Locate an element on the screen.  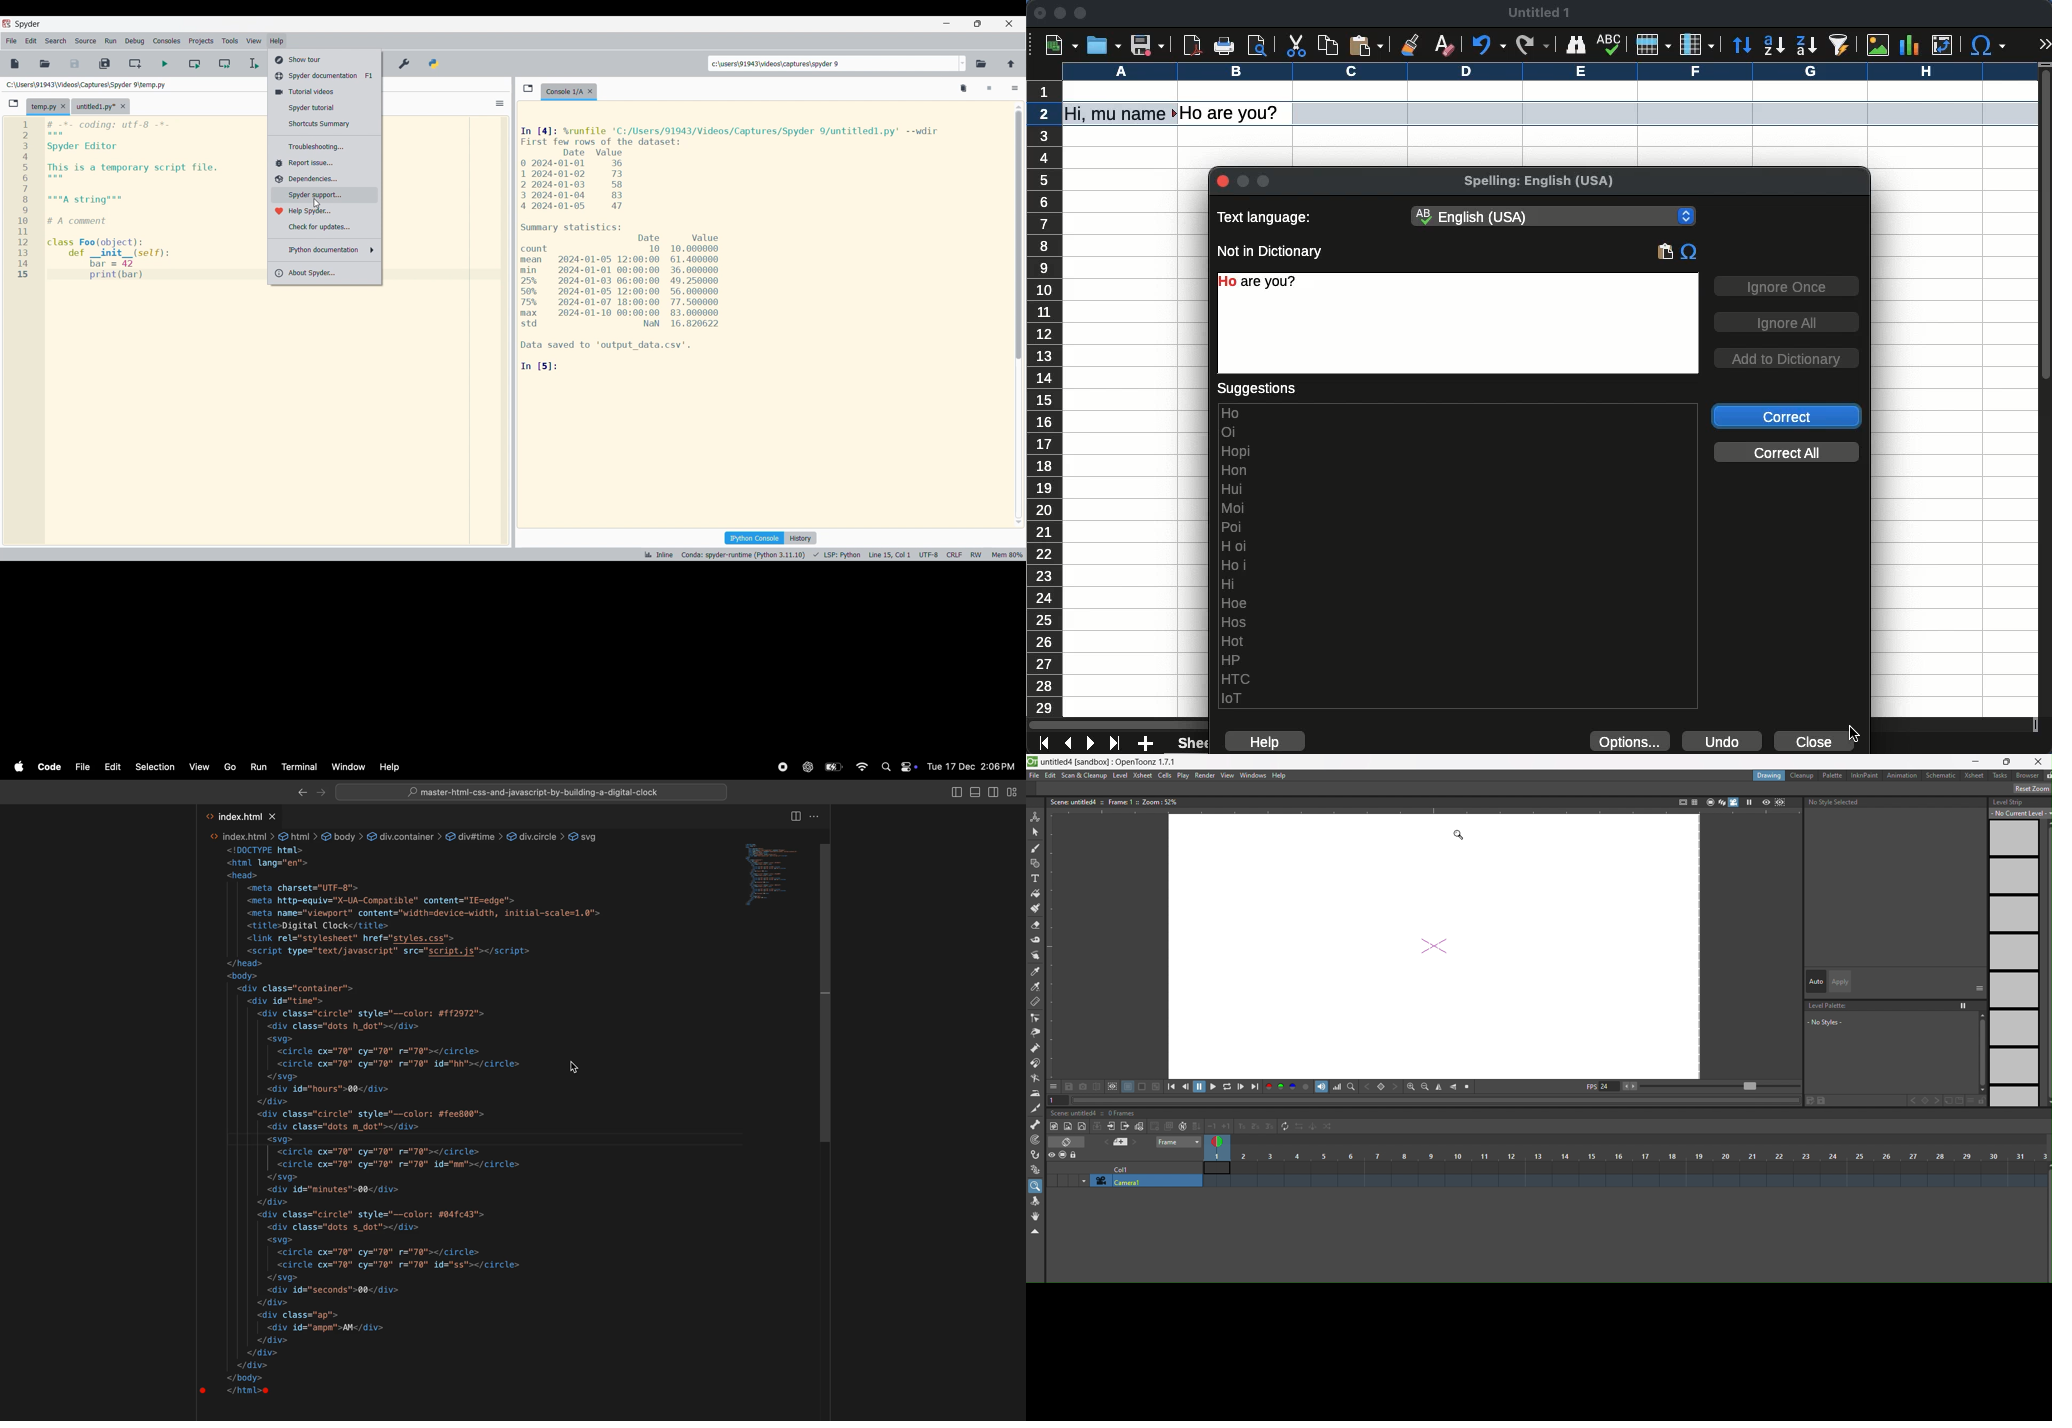
Show tour is located at coordinates (324, 59).